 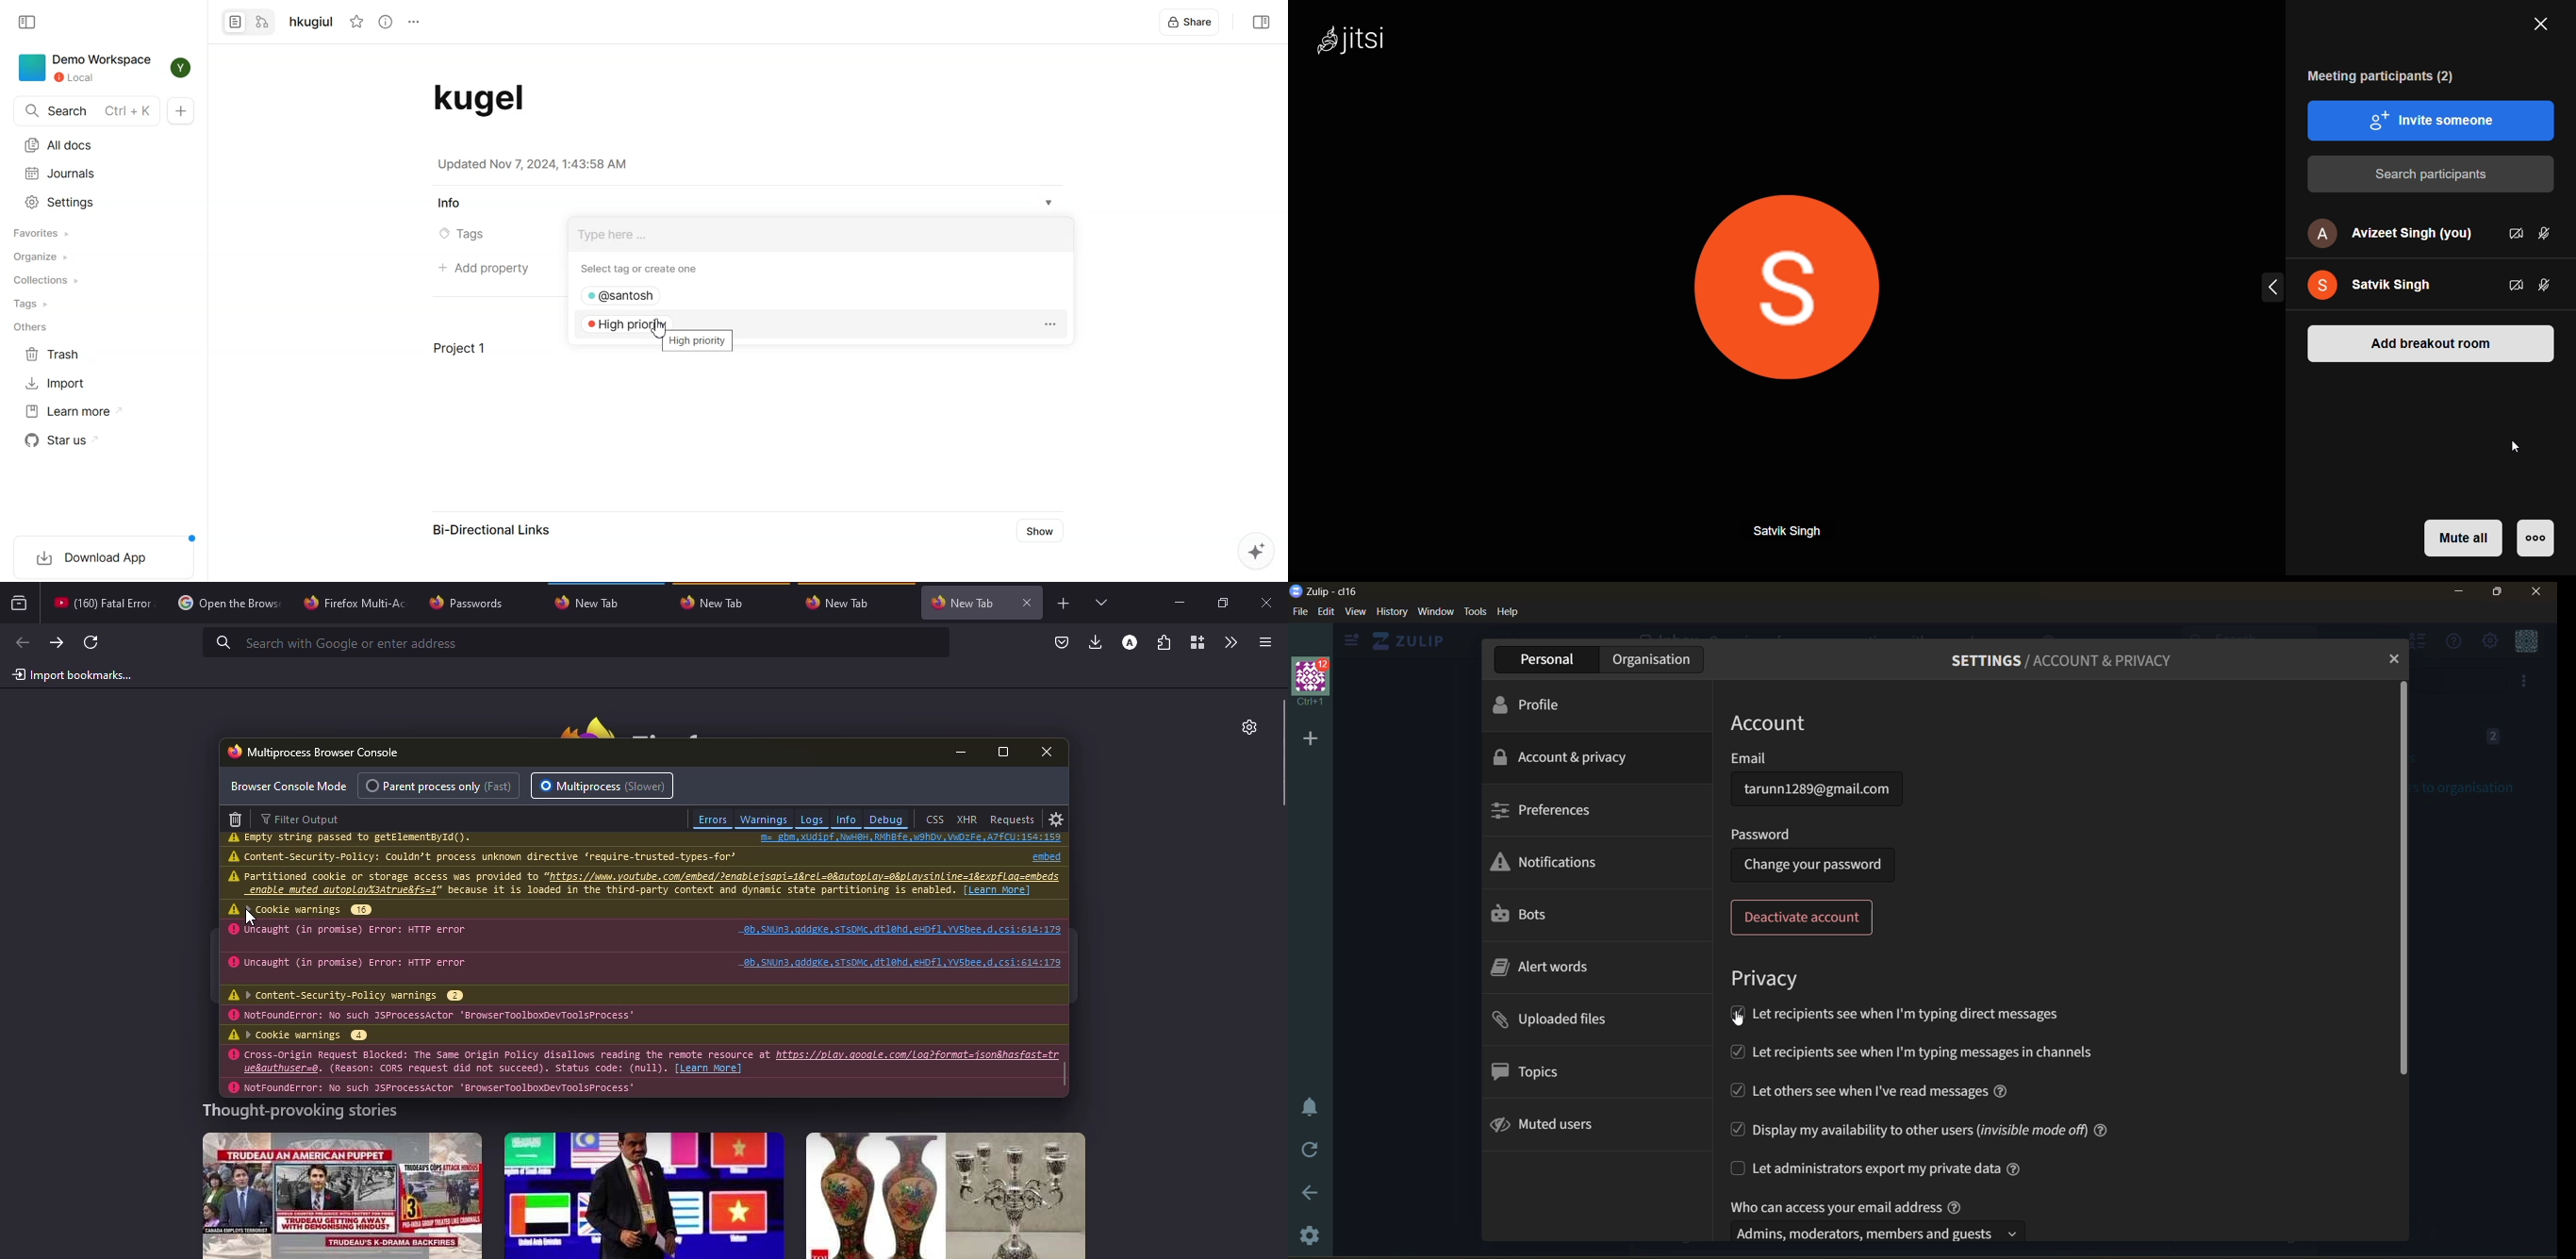 What do you see at coordinates (1326, 611) in the screenshot?
I see `edit` at bounding box center [1326, 611].